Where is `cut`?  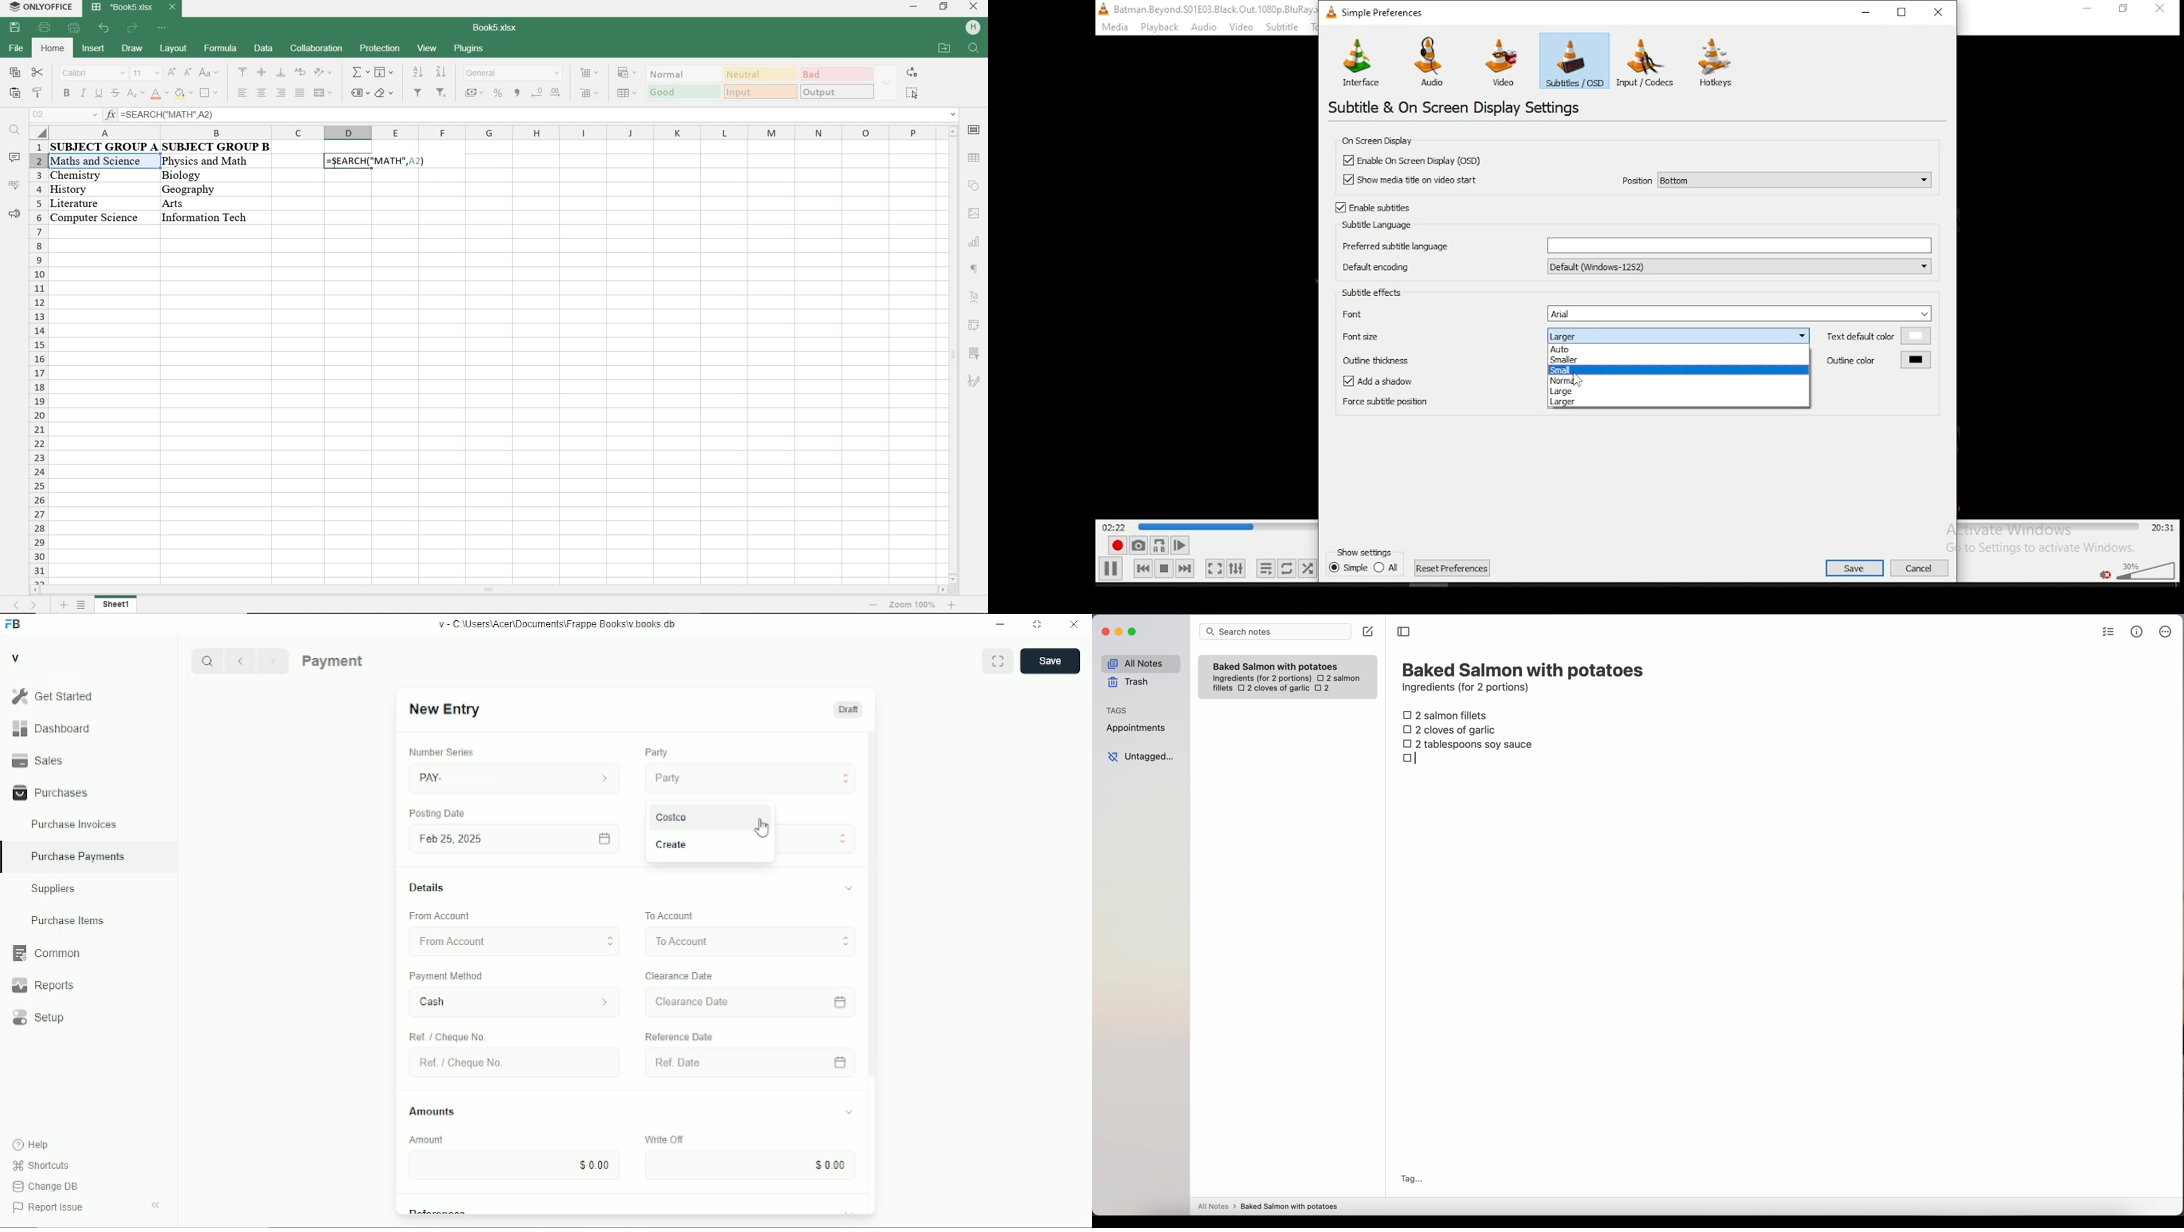 cut is located at coordinates (38, 72).